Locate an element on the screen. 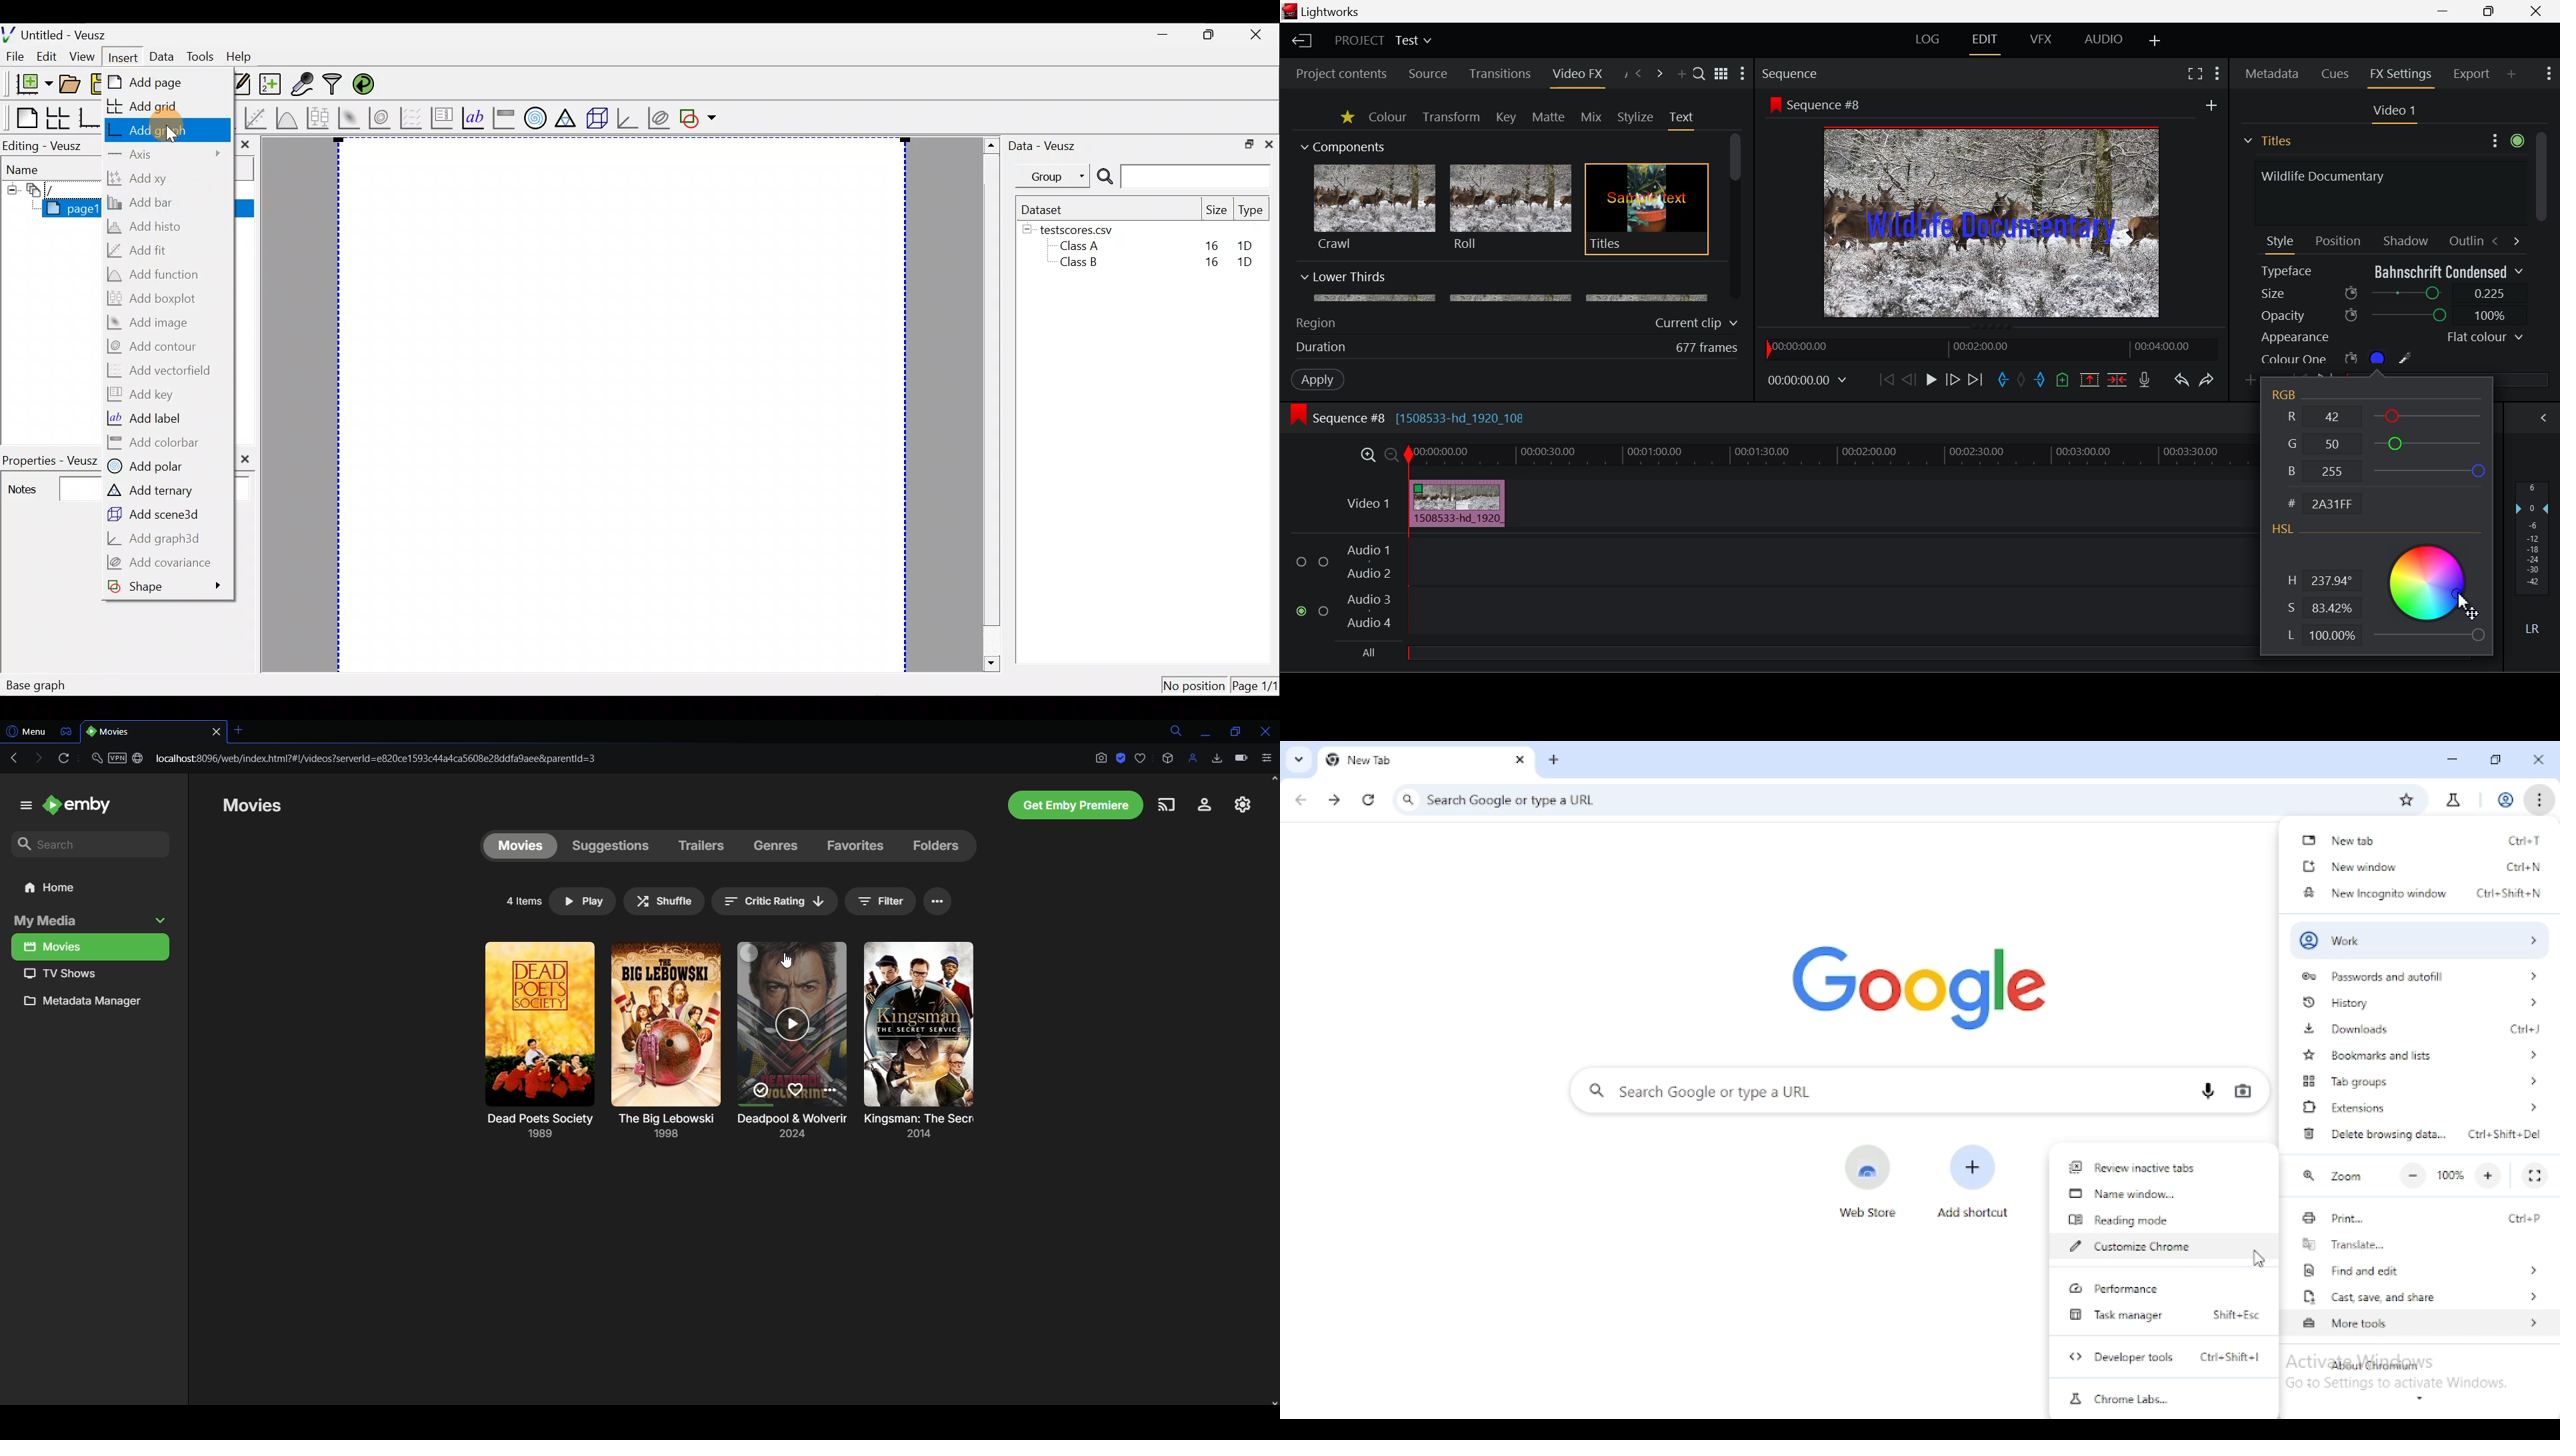 This screenshot has width=2576, height=1456. Remove Marked Section is located at coordinates (2089, 380).